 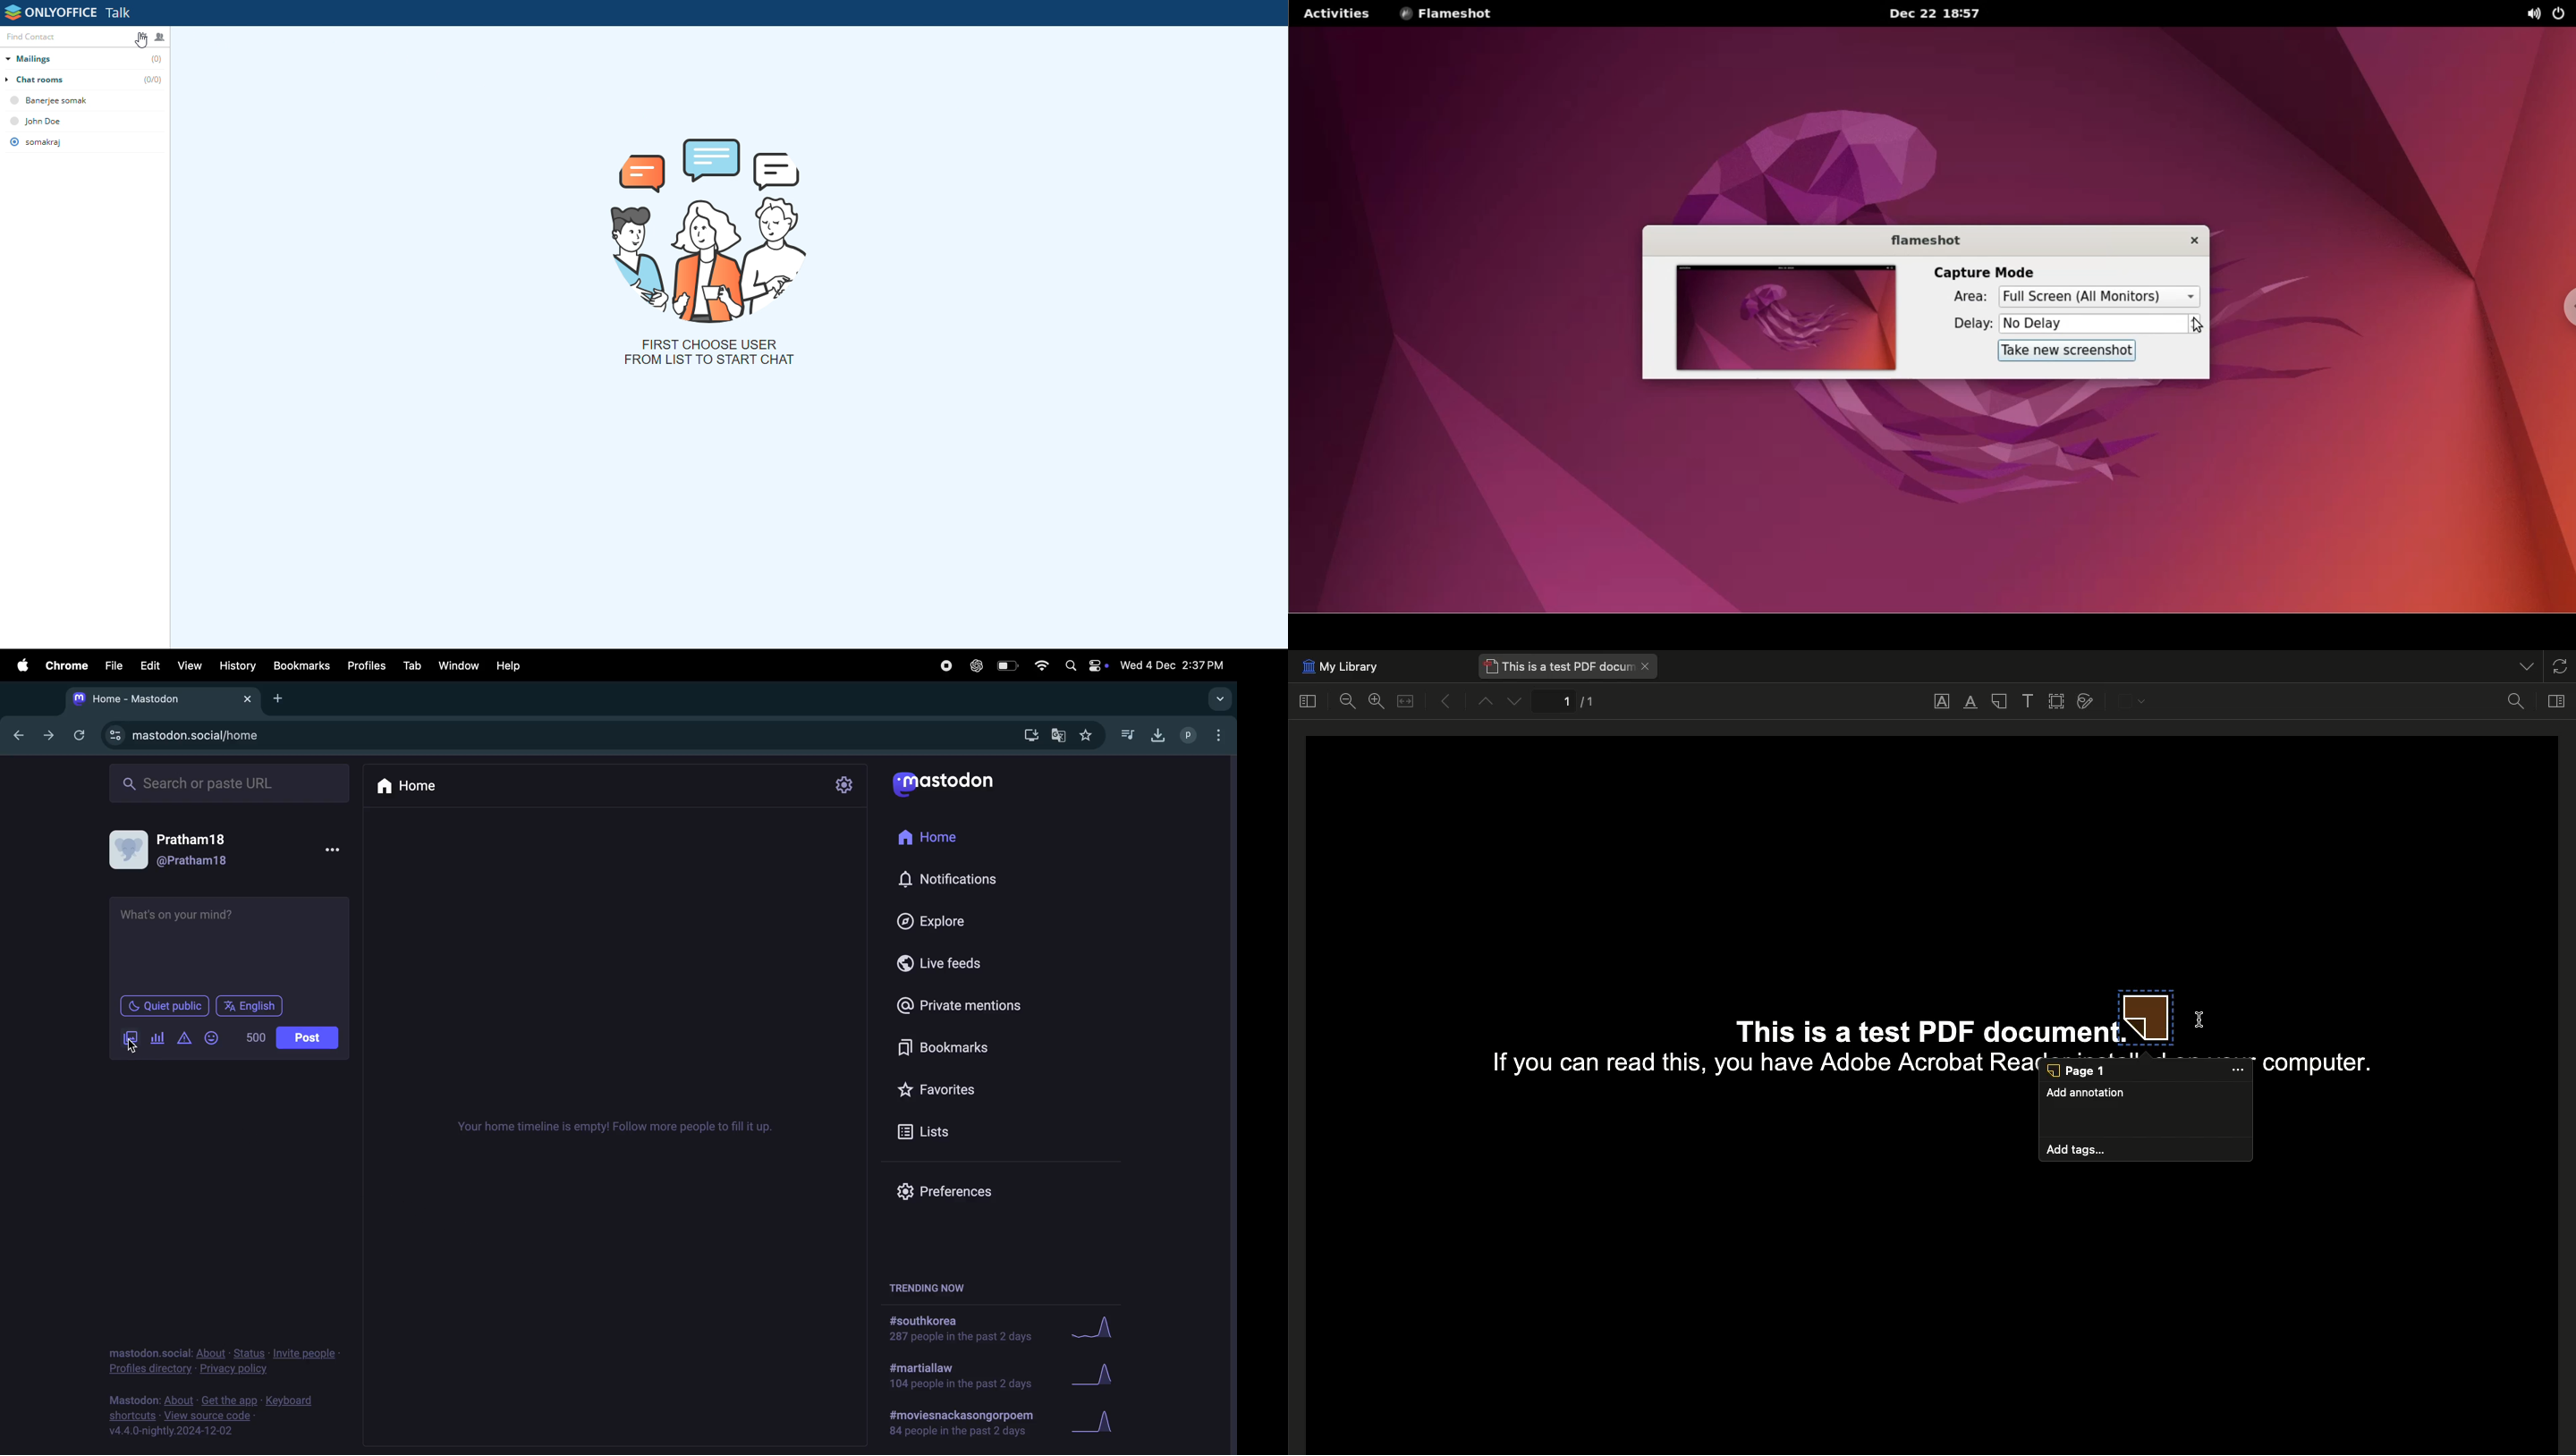 I want to click on apple menu, so click(x=18, y=665).